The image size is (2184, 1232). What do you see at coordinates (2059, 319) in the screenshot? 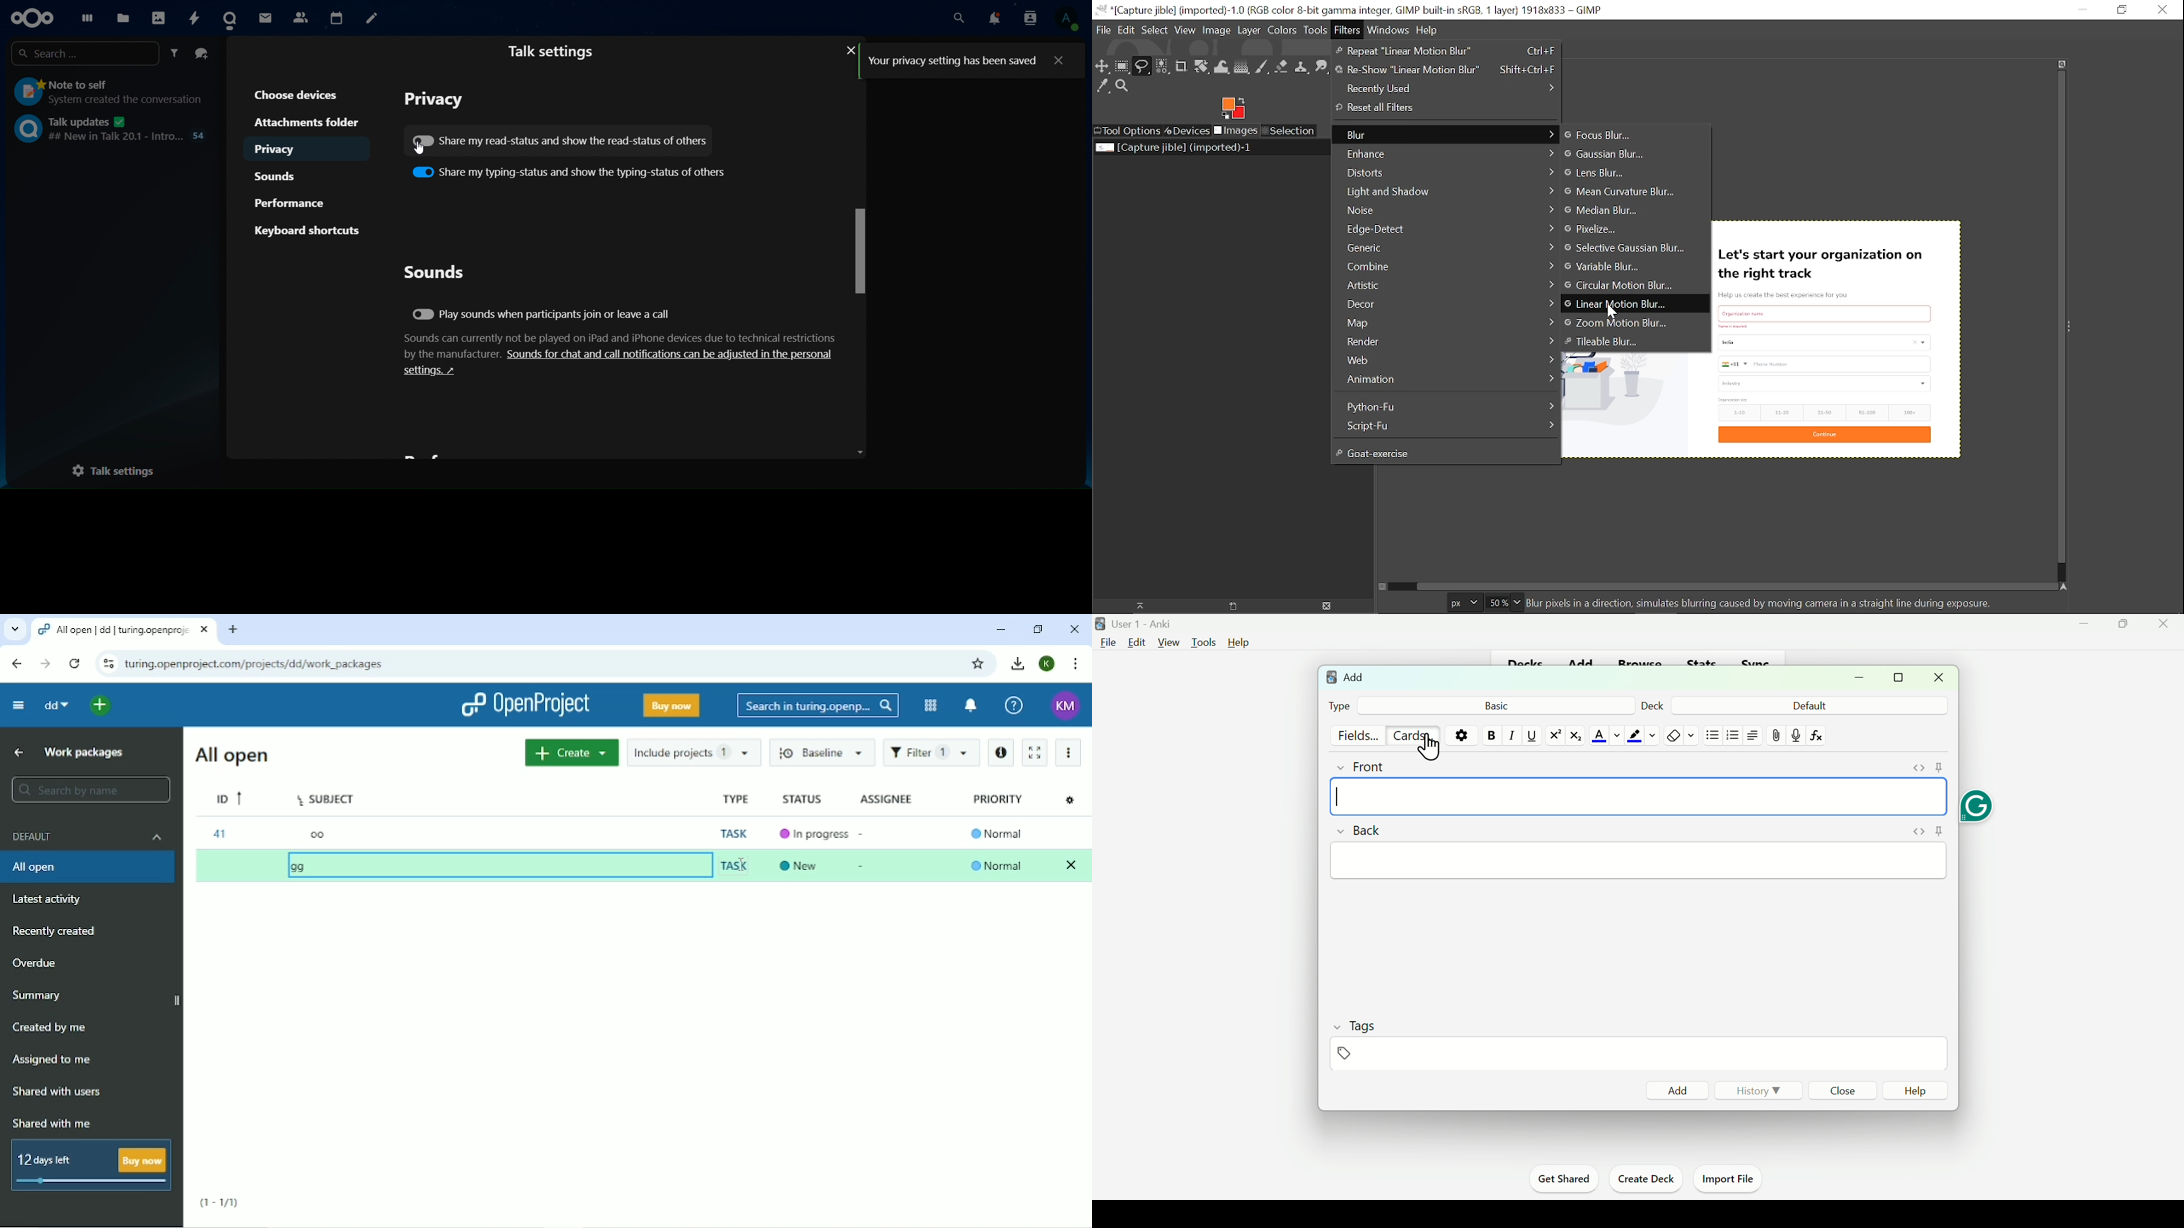
I see `Vertical scrollbar` at bounding box center [2059, 319].